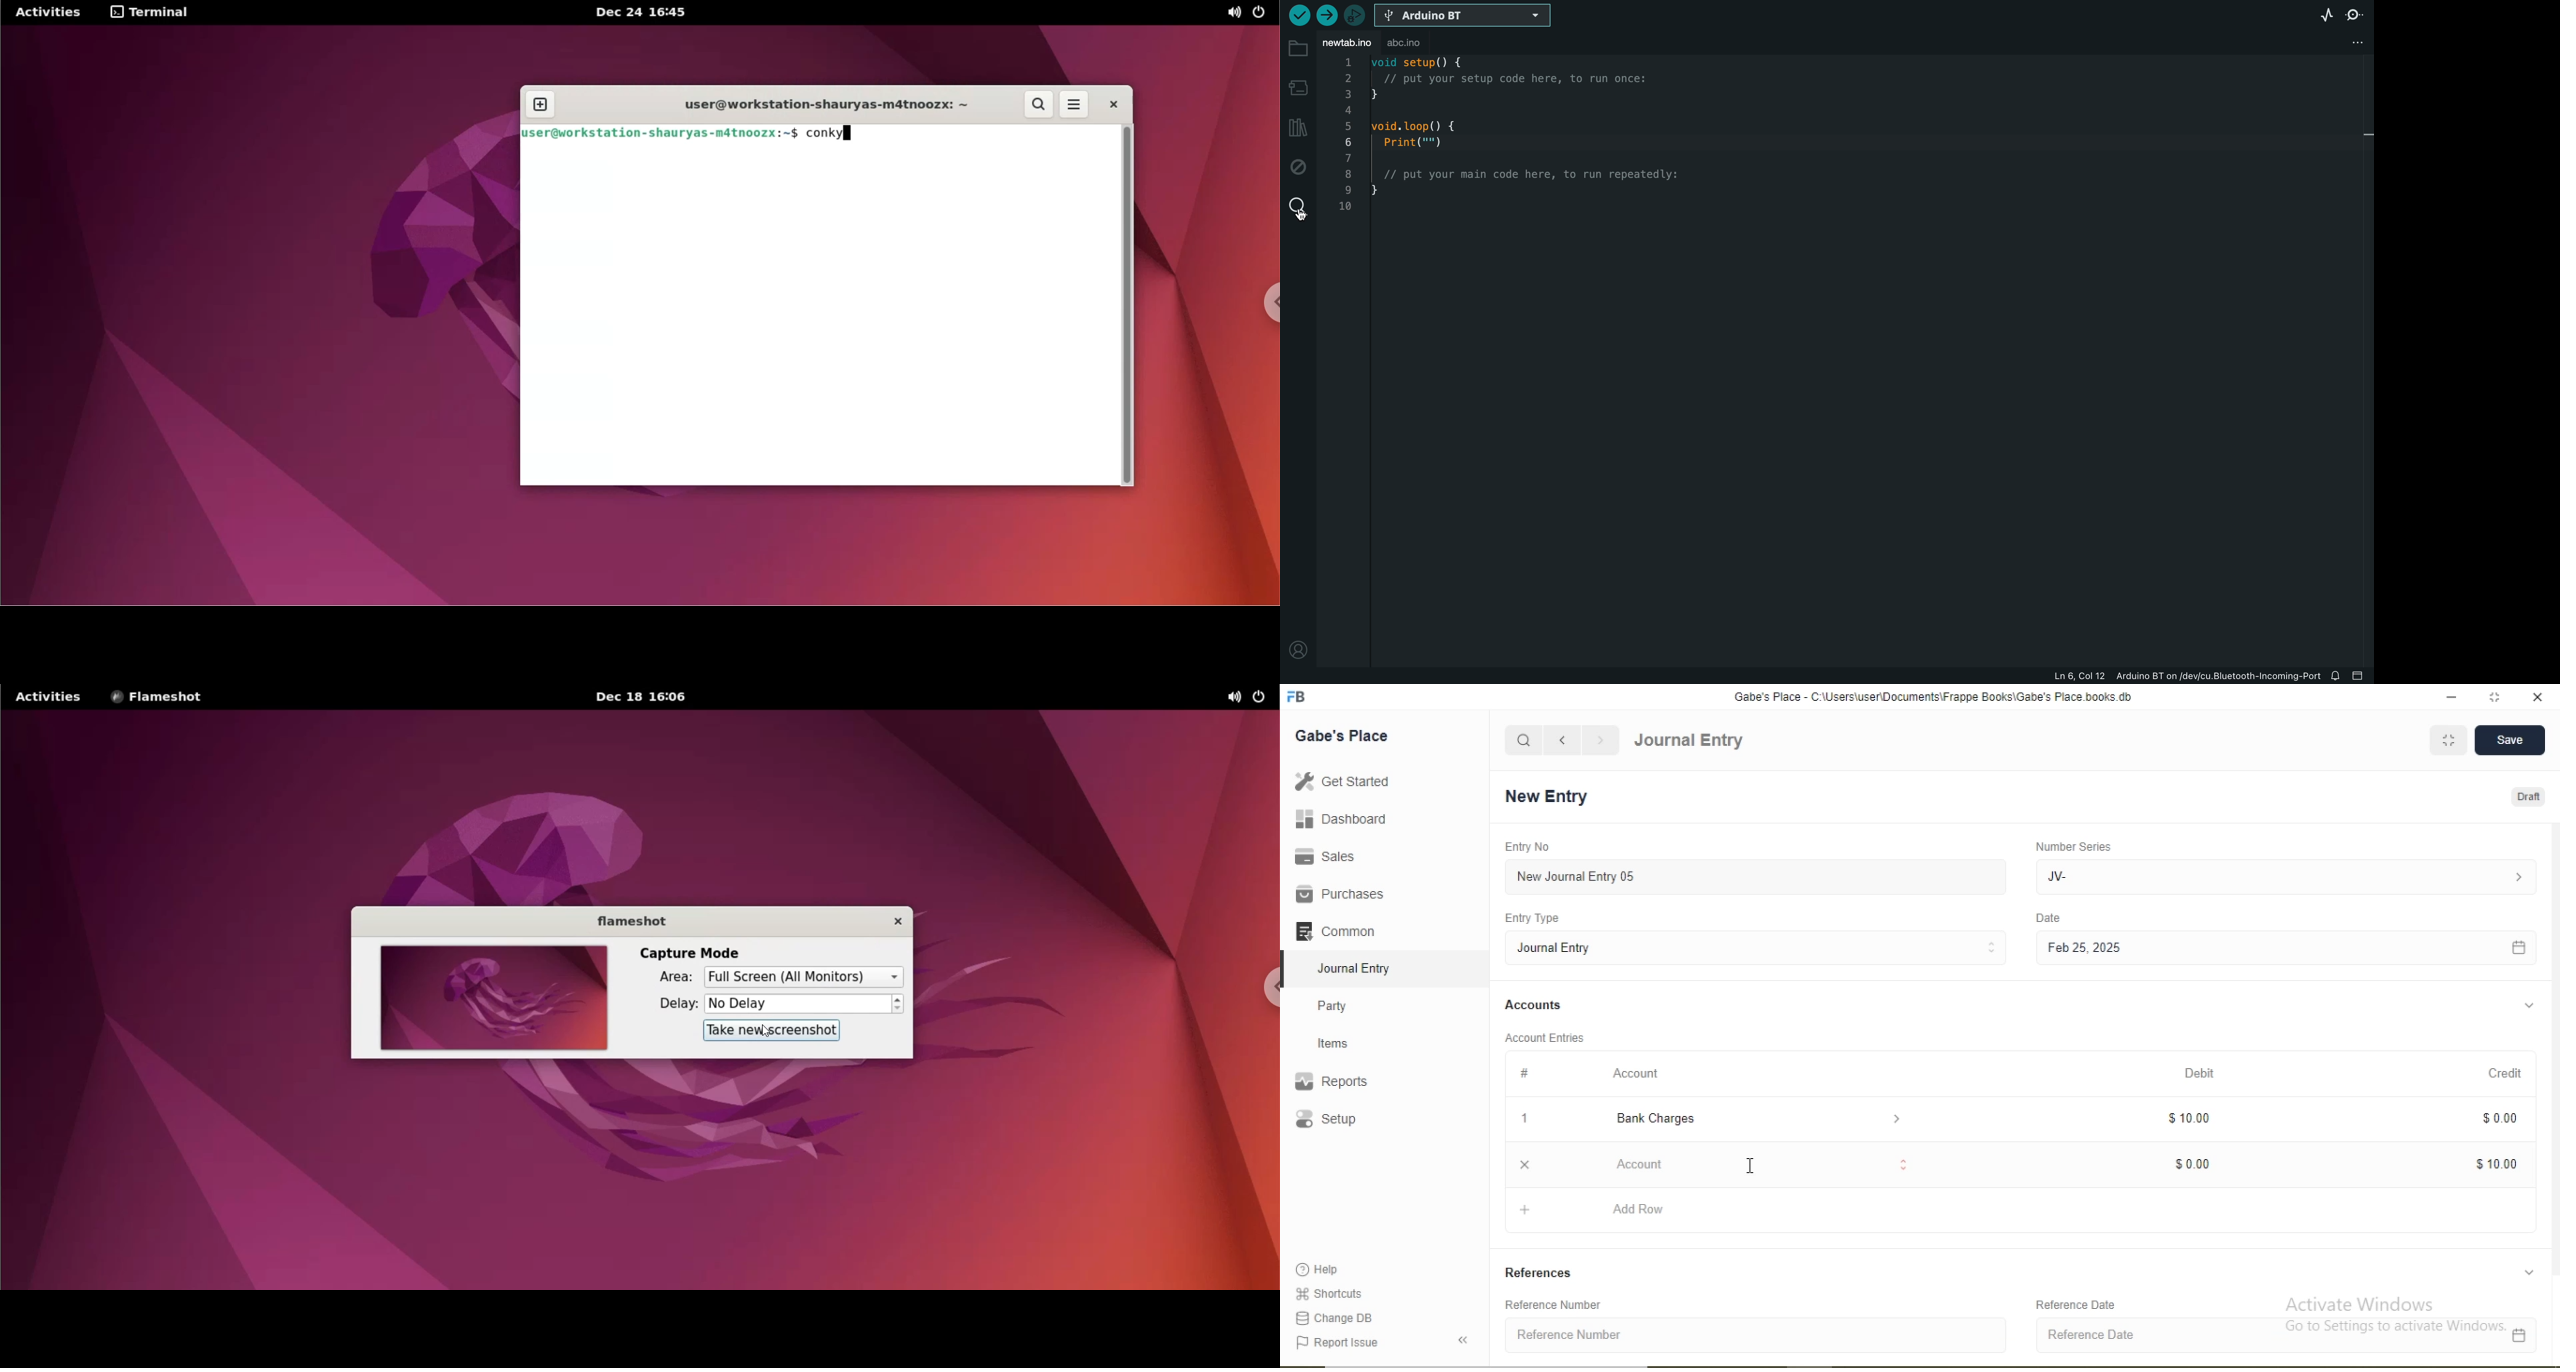 This screenshot has width=2576, height=1372. Describe the element at coordinates (1355, 1121) in the screenshot. I see `Setup` at that location.